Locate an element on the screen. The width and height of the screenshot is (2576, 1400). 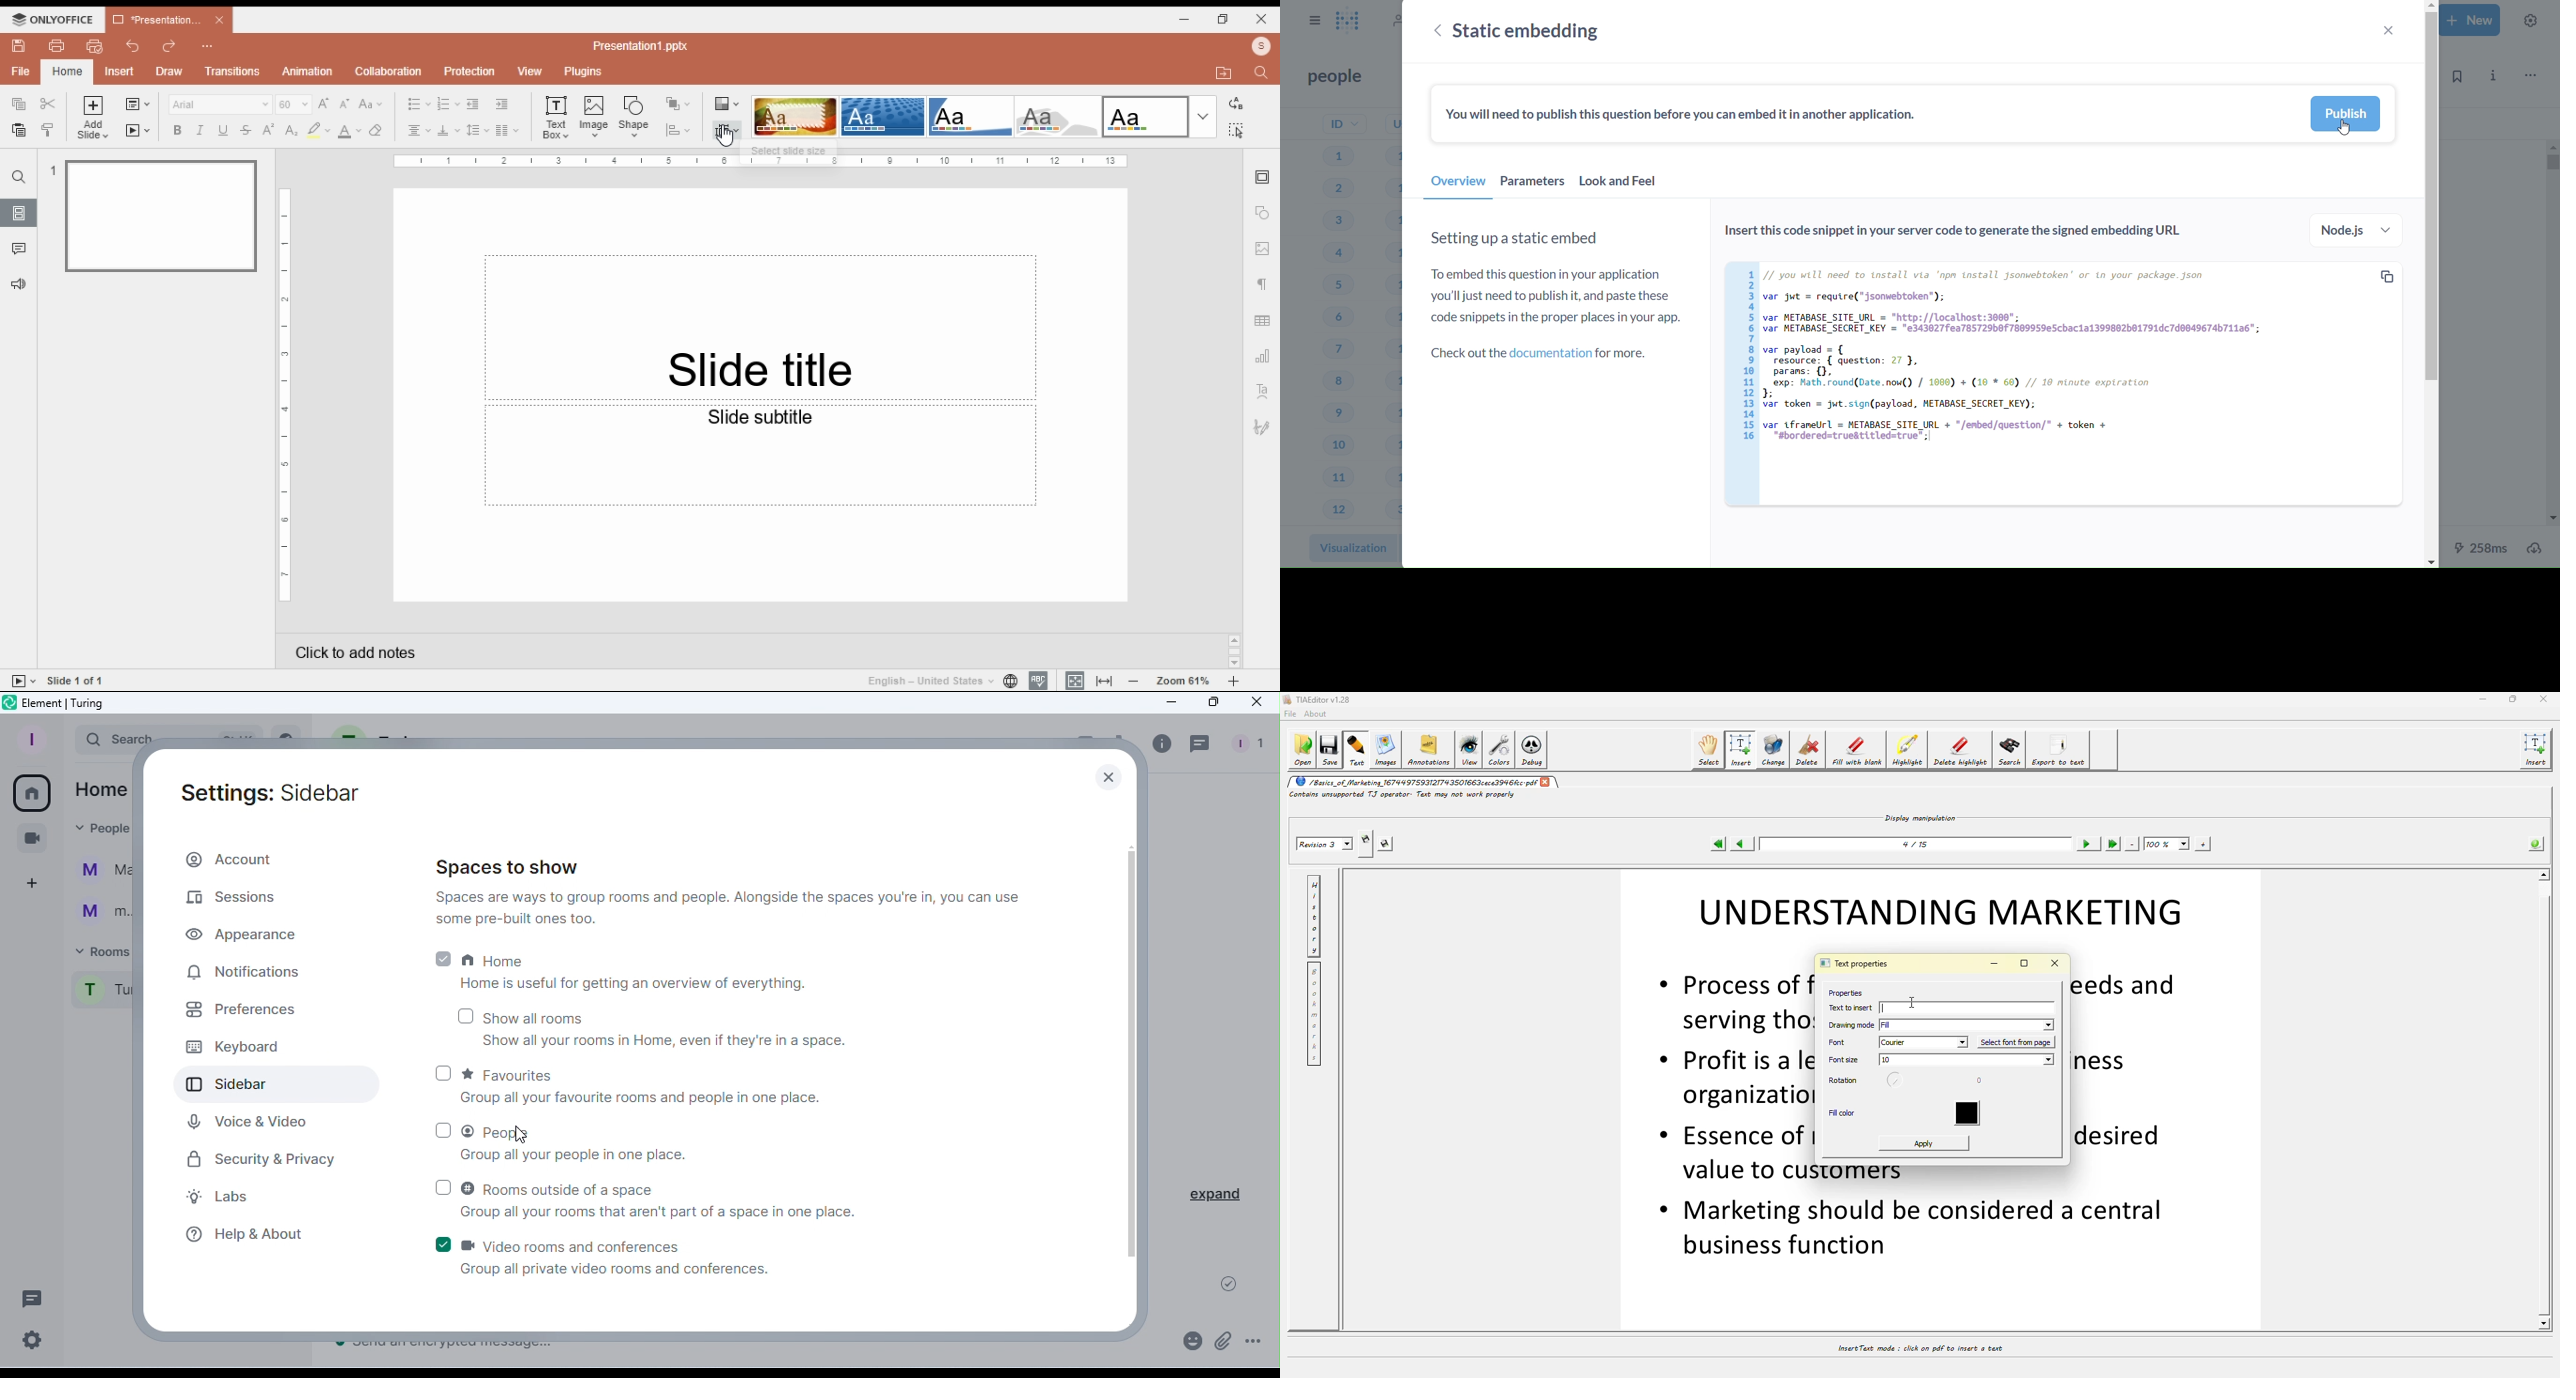
Rooms is located at coordinates (99, 952).